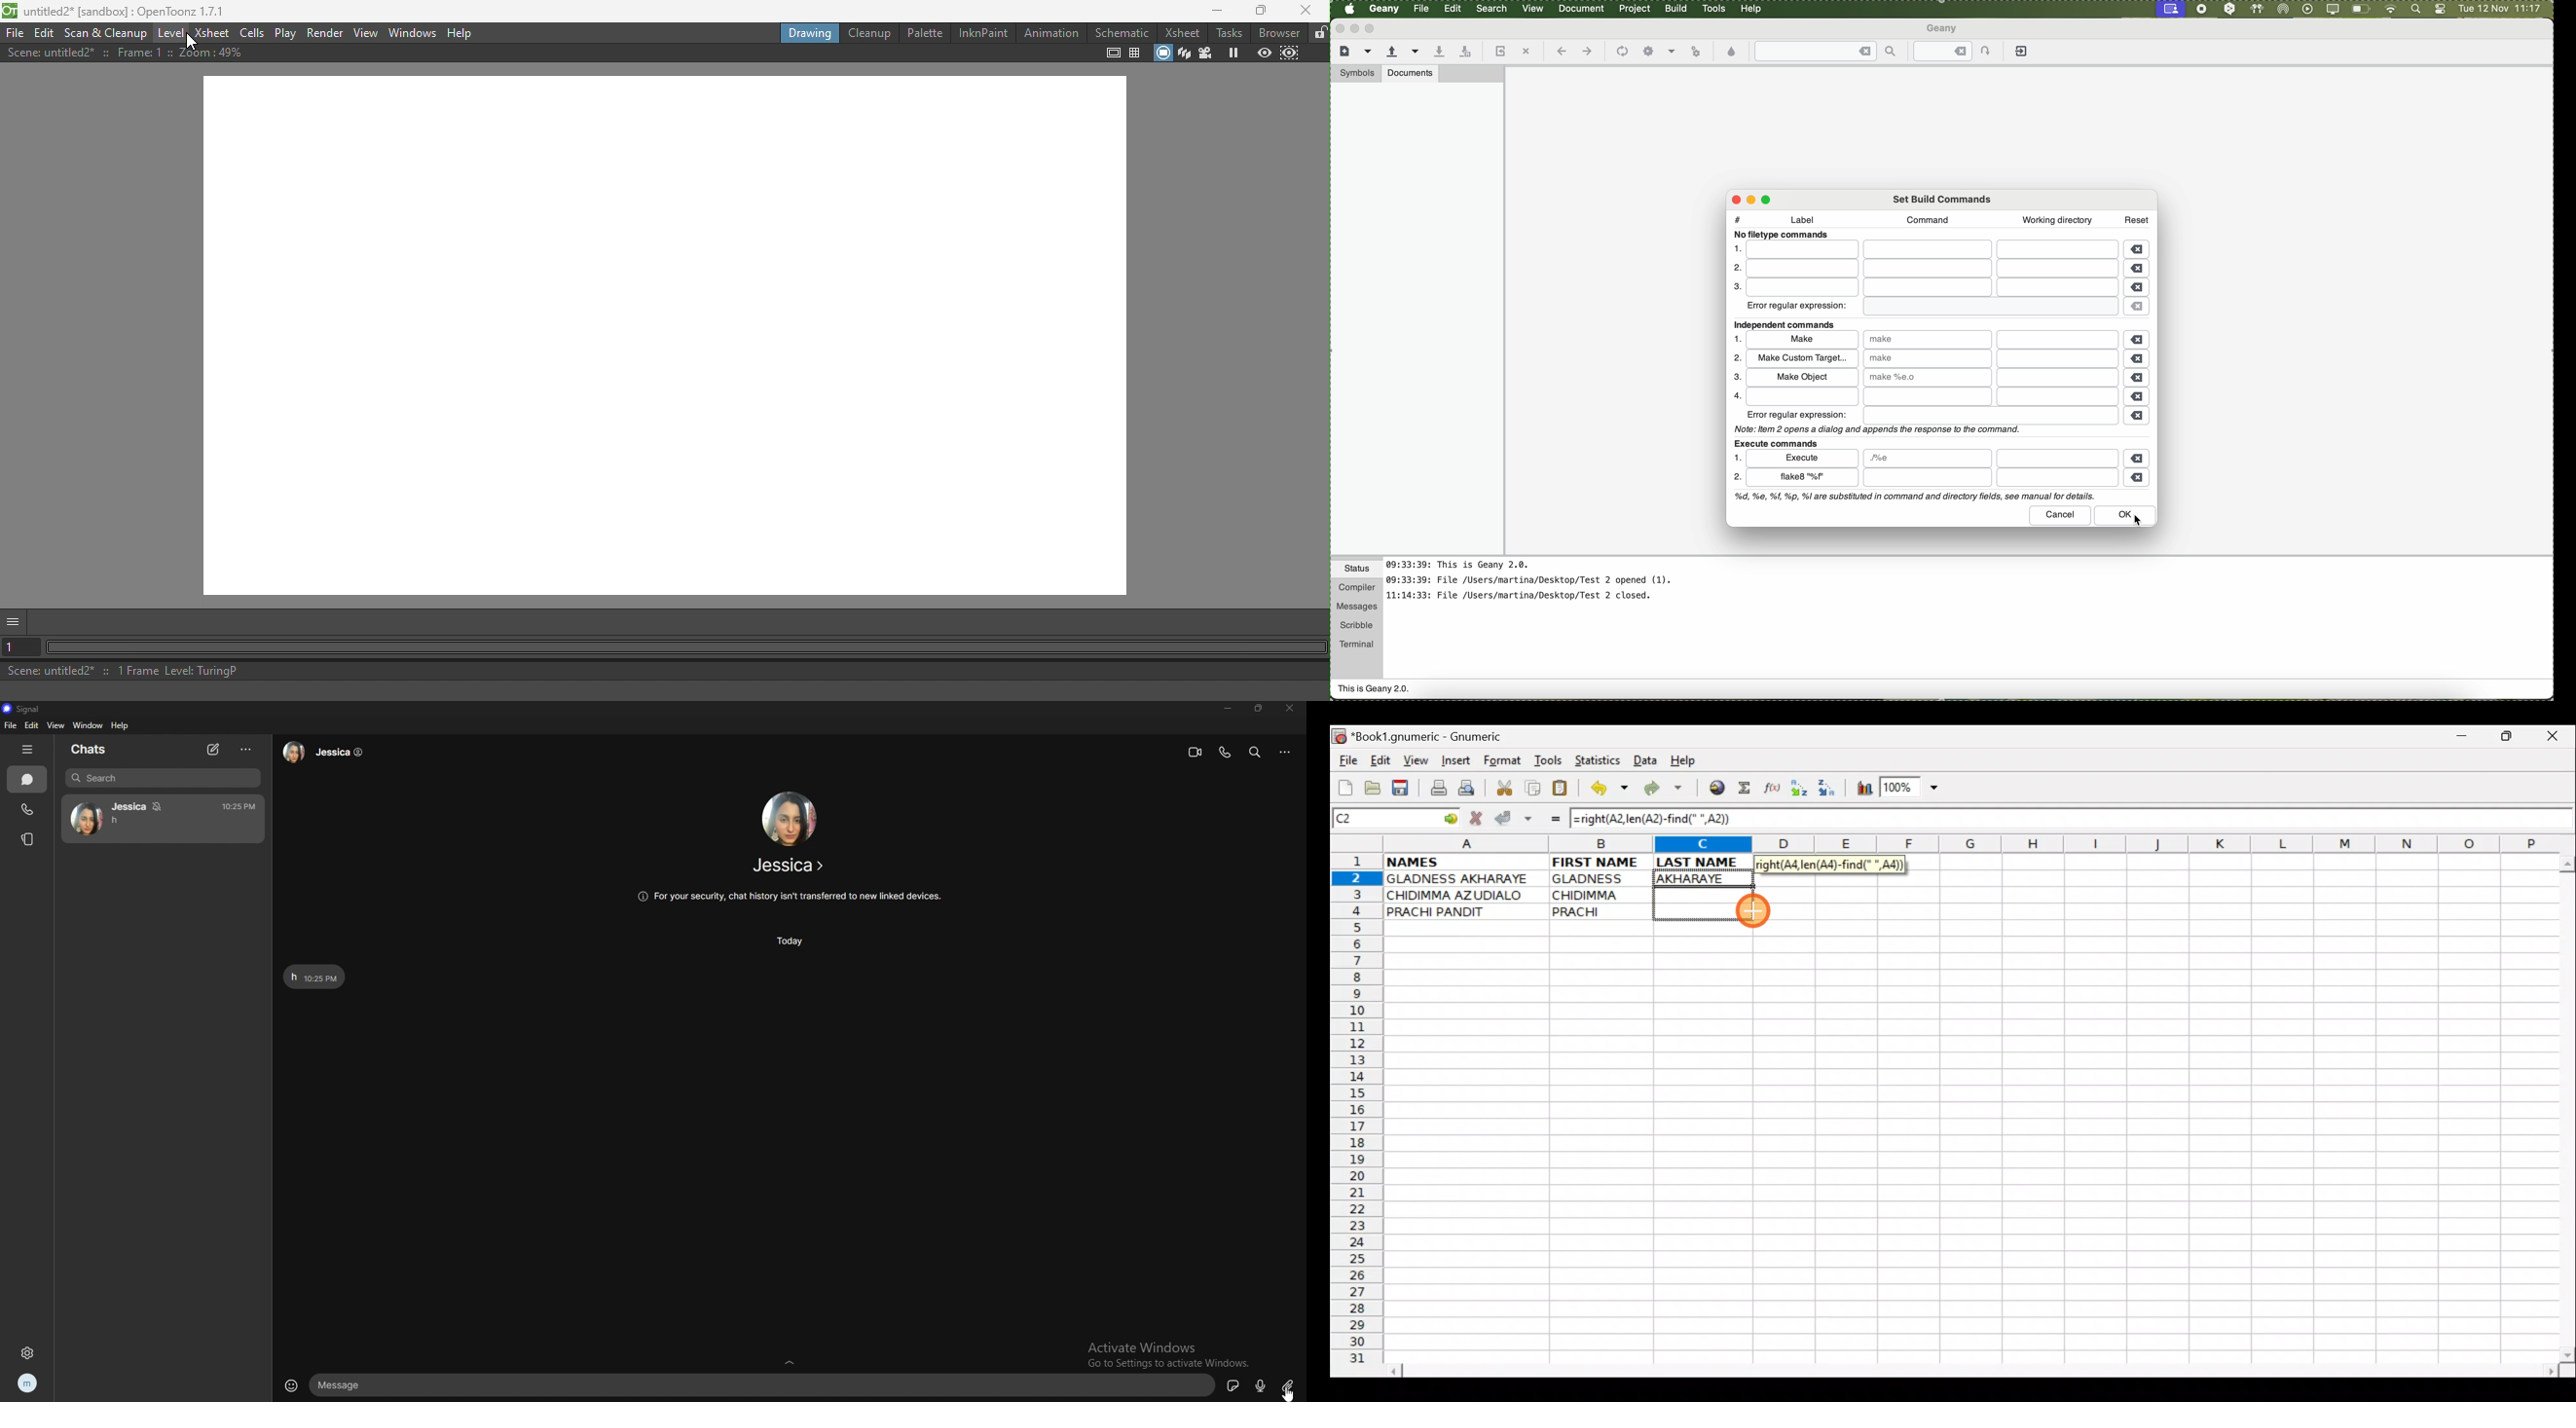  I want to click on Status bar, so click(668, 673).